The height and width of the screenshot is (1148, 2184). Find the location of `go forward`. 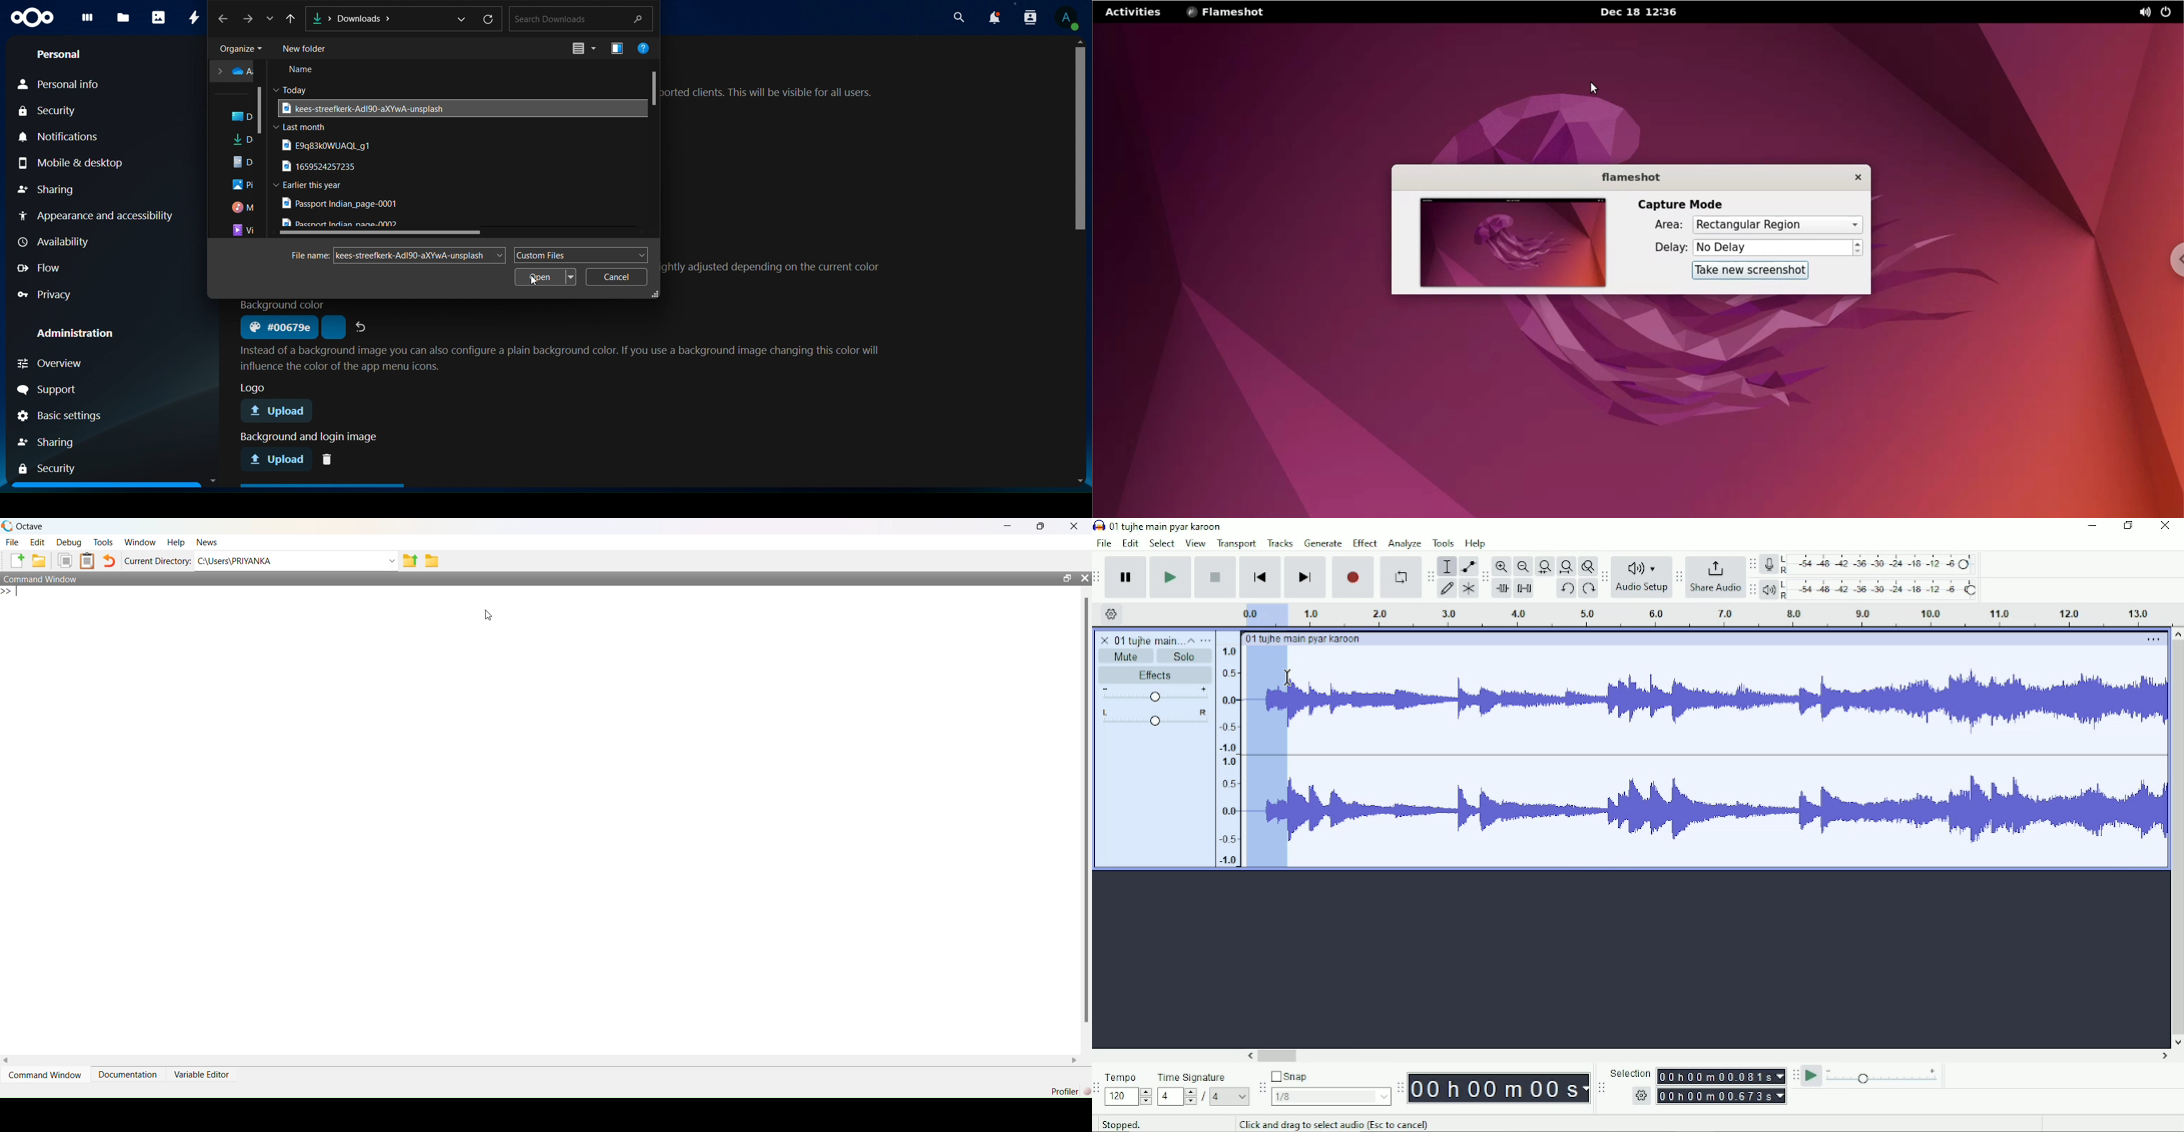

go forward is located at coordinates (250, 18).